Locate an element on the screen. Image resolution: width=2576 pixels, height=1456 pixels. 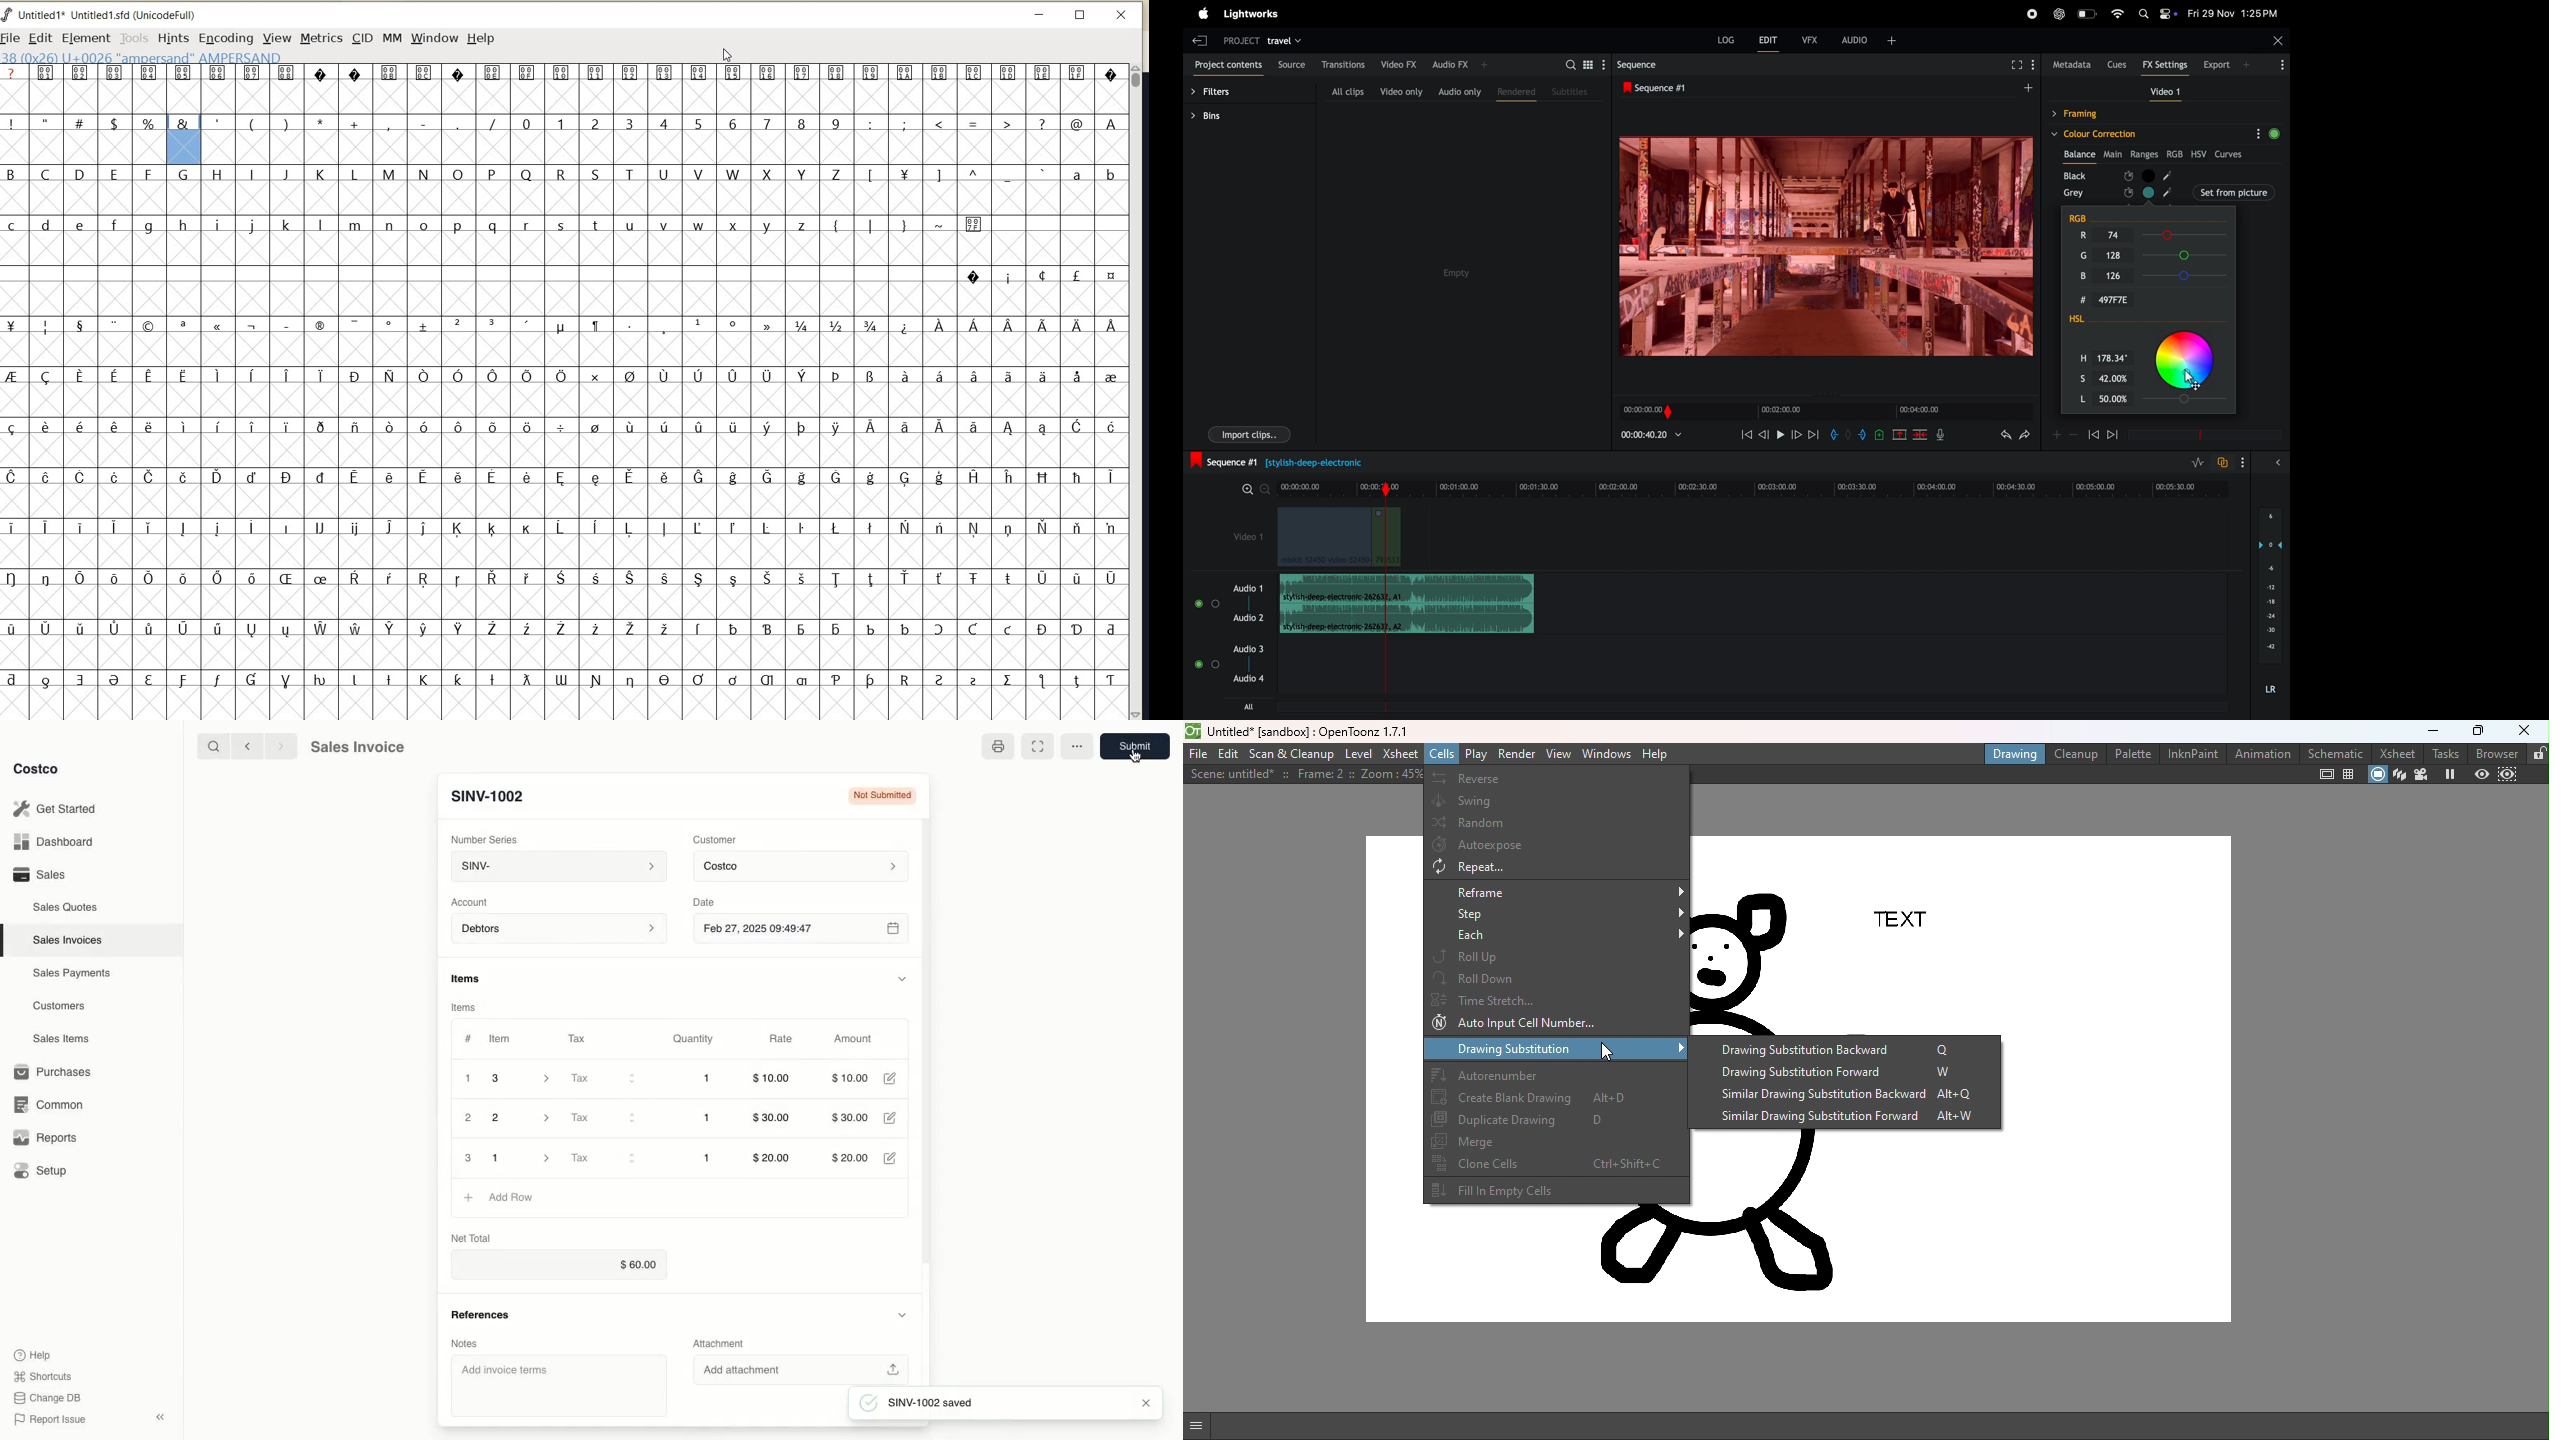
Scene details is located at coordinates (1303, 776).